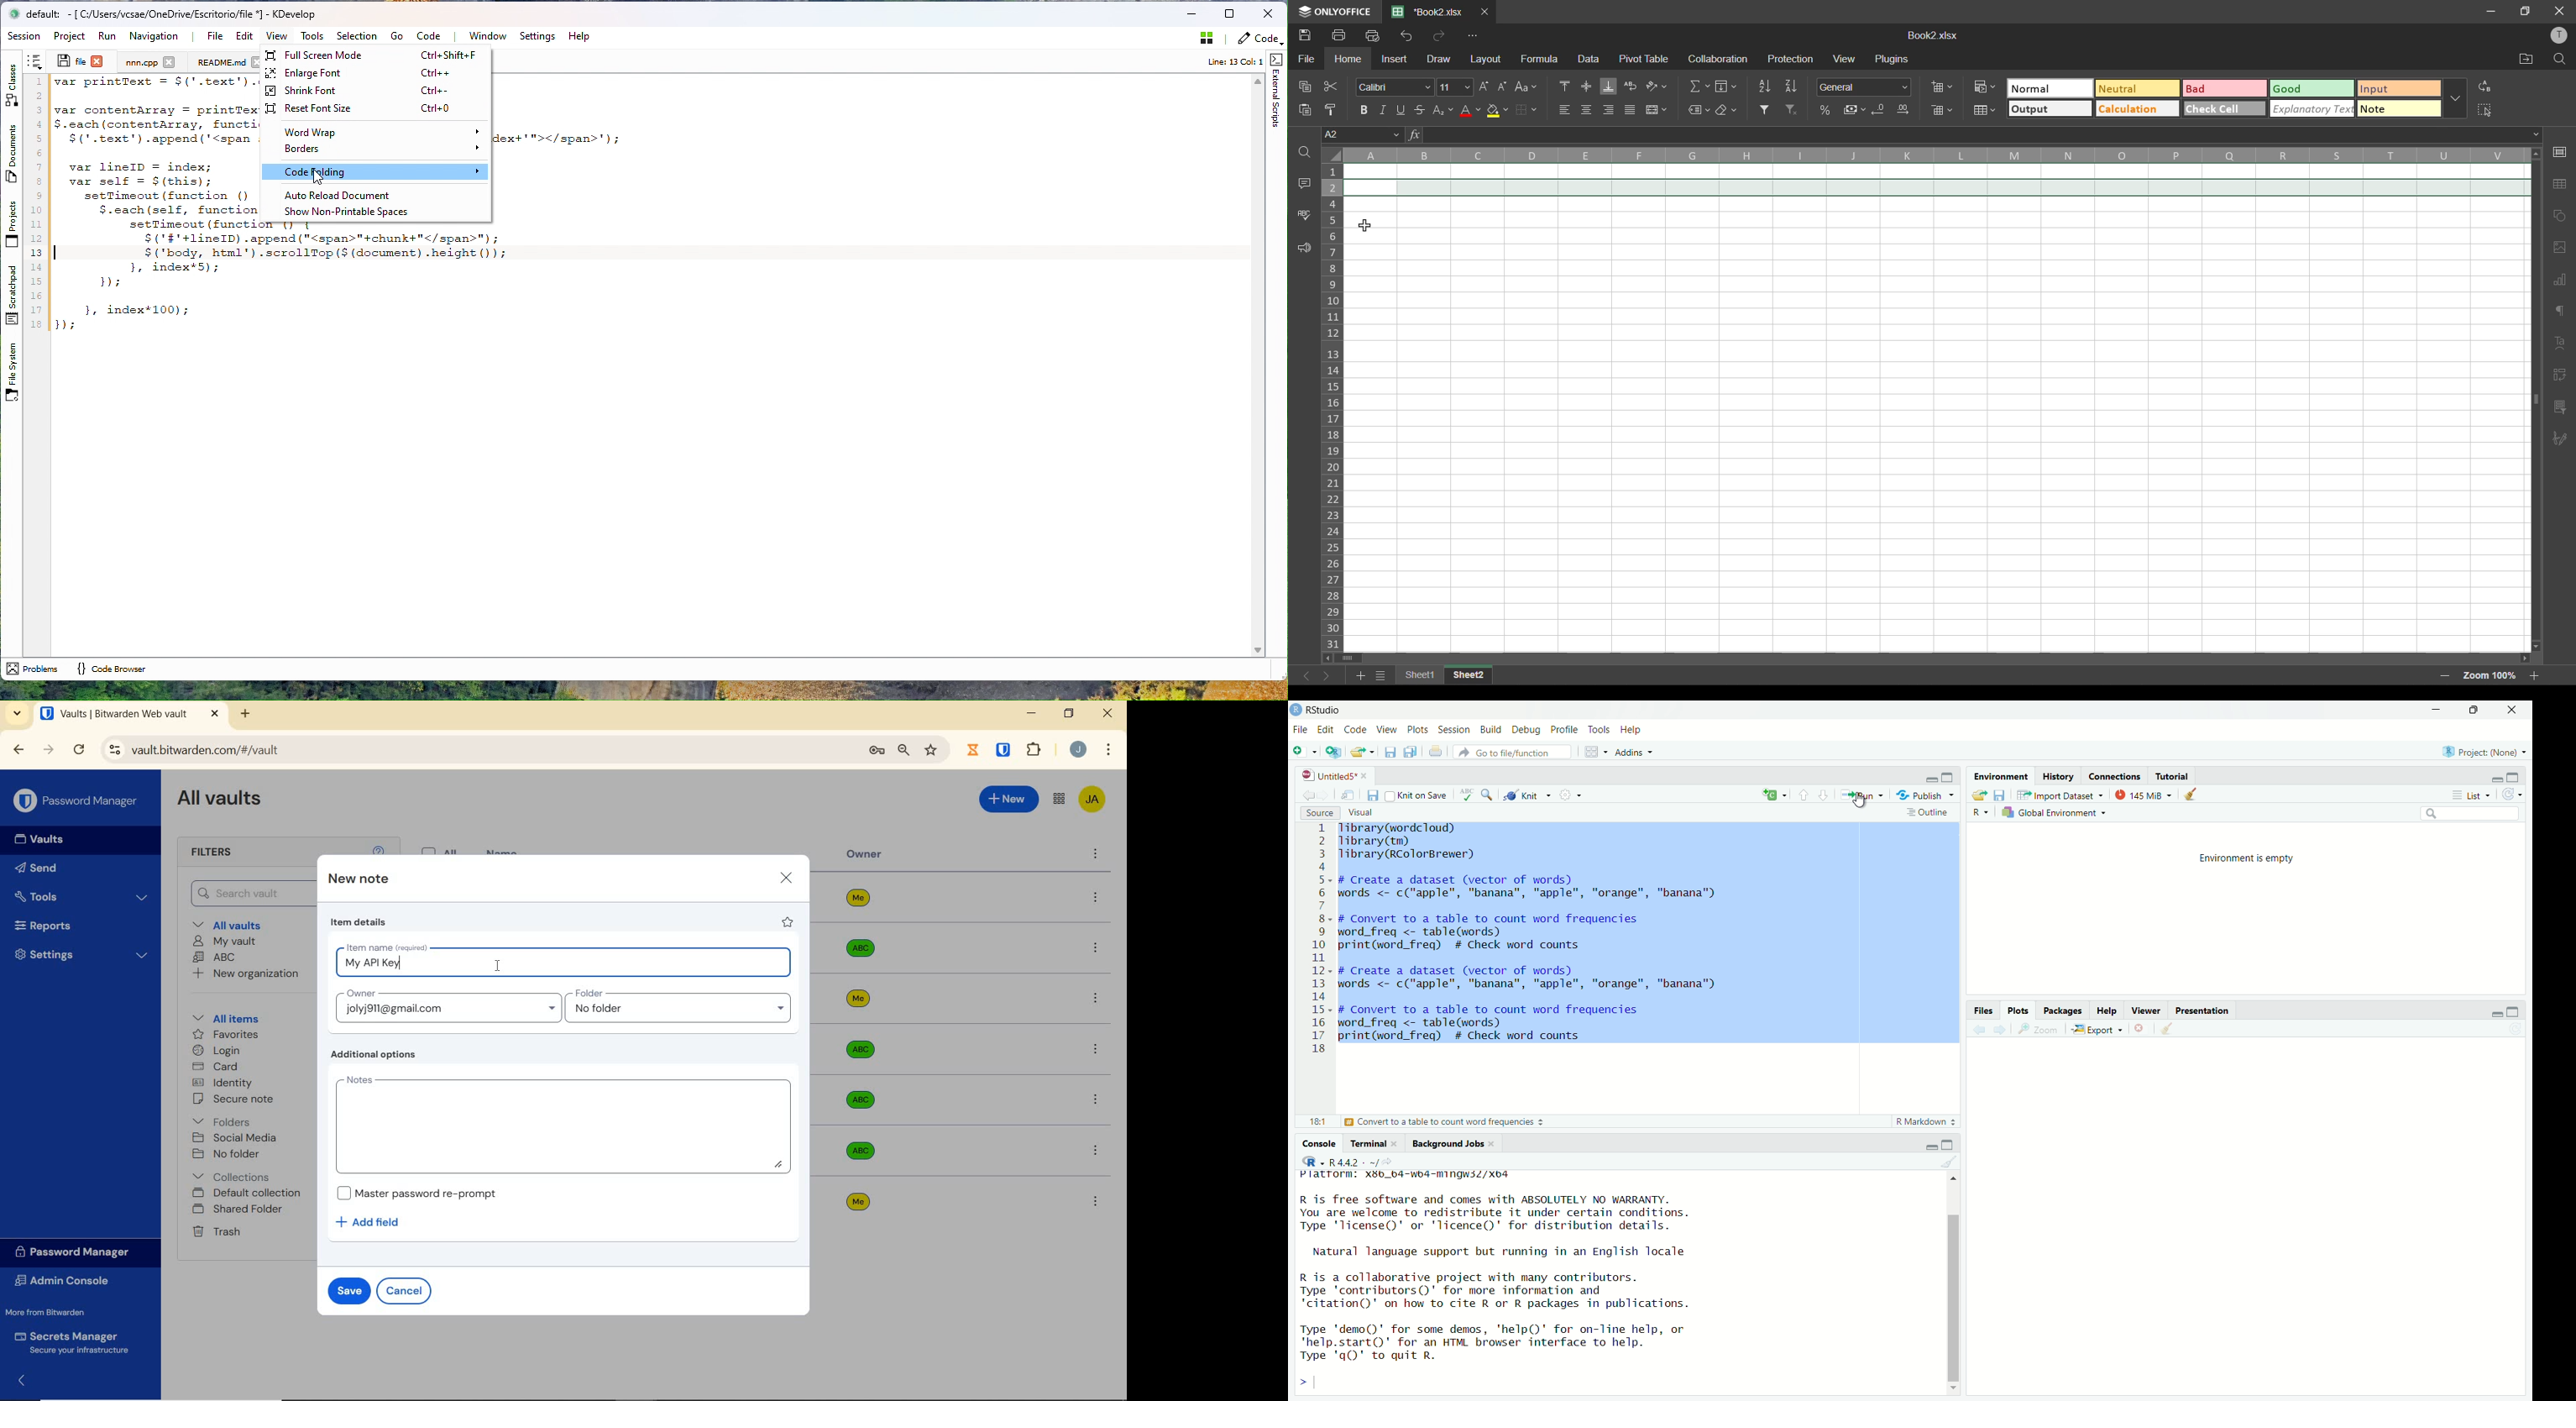 The height and width of the screenshot is (1428, 2576). I want to click on new note, so click(358, 880).